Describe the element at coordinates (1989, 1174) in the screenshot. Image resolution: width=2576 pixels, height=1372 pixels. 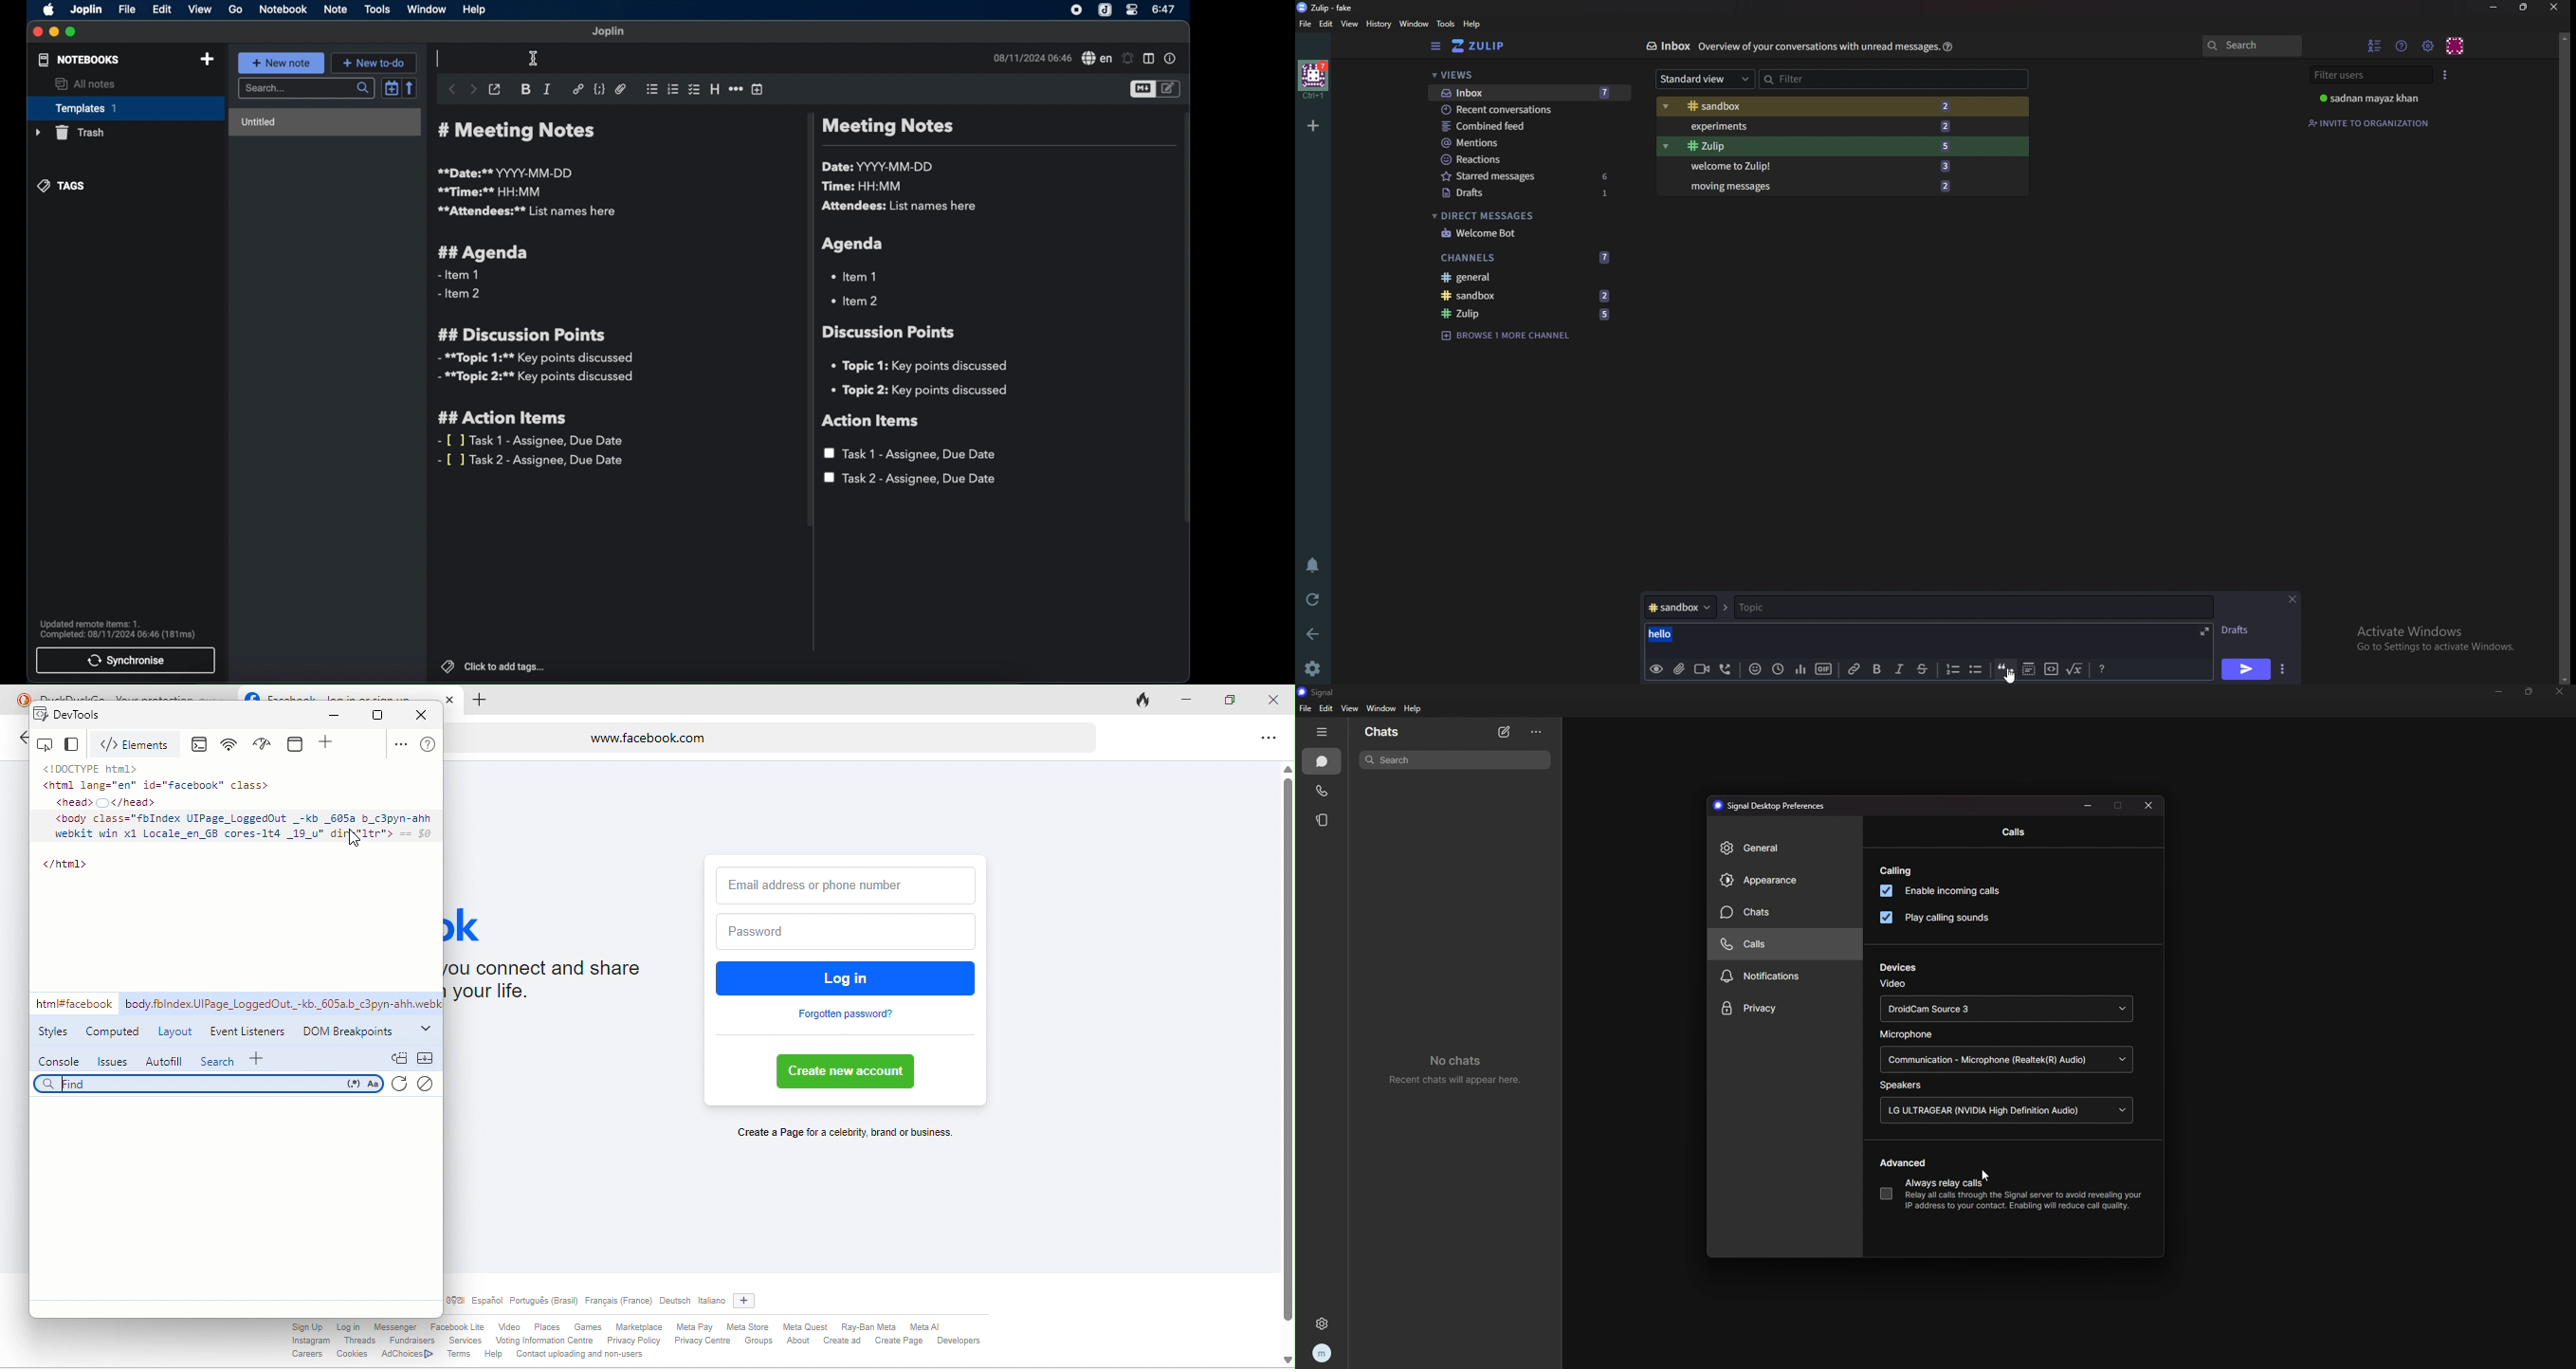
I see `cursor` at that location.